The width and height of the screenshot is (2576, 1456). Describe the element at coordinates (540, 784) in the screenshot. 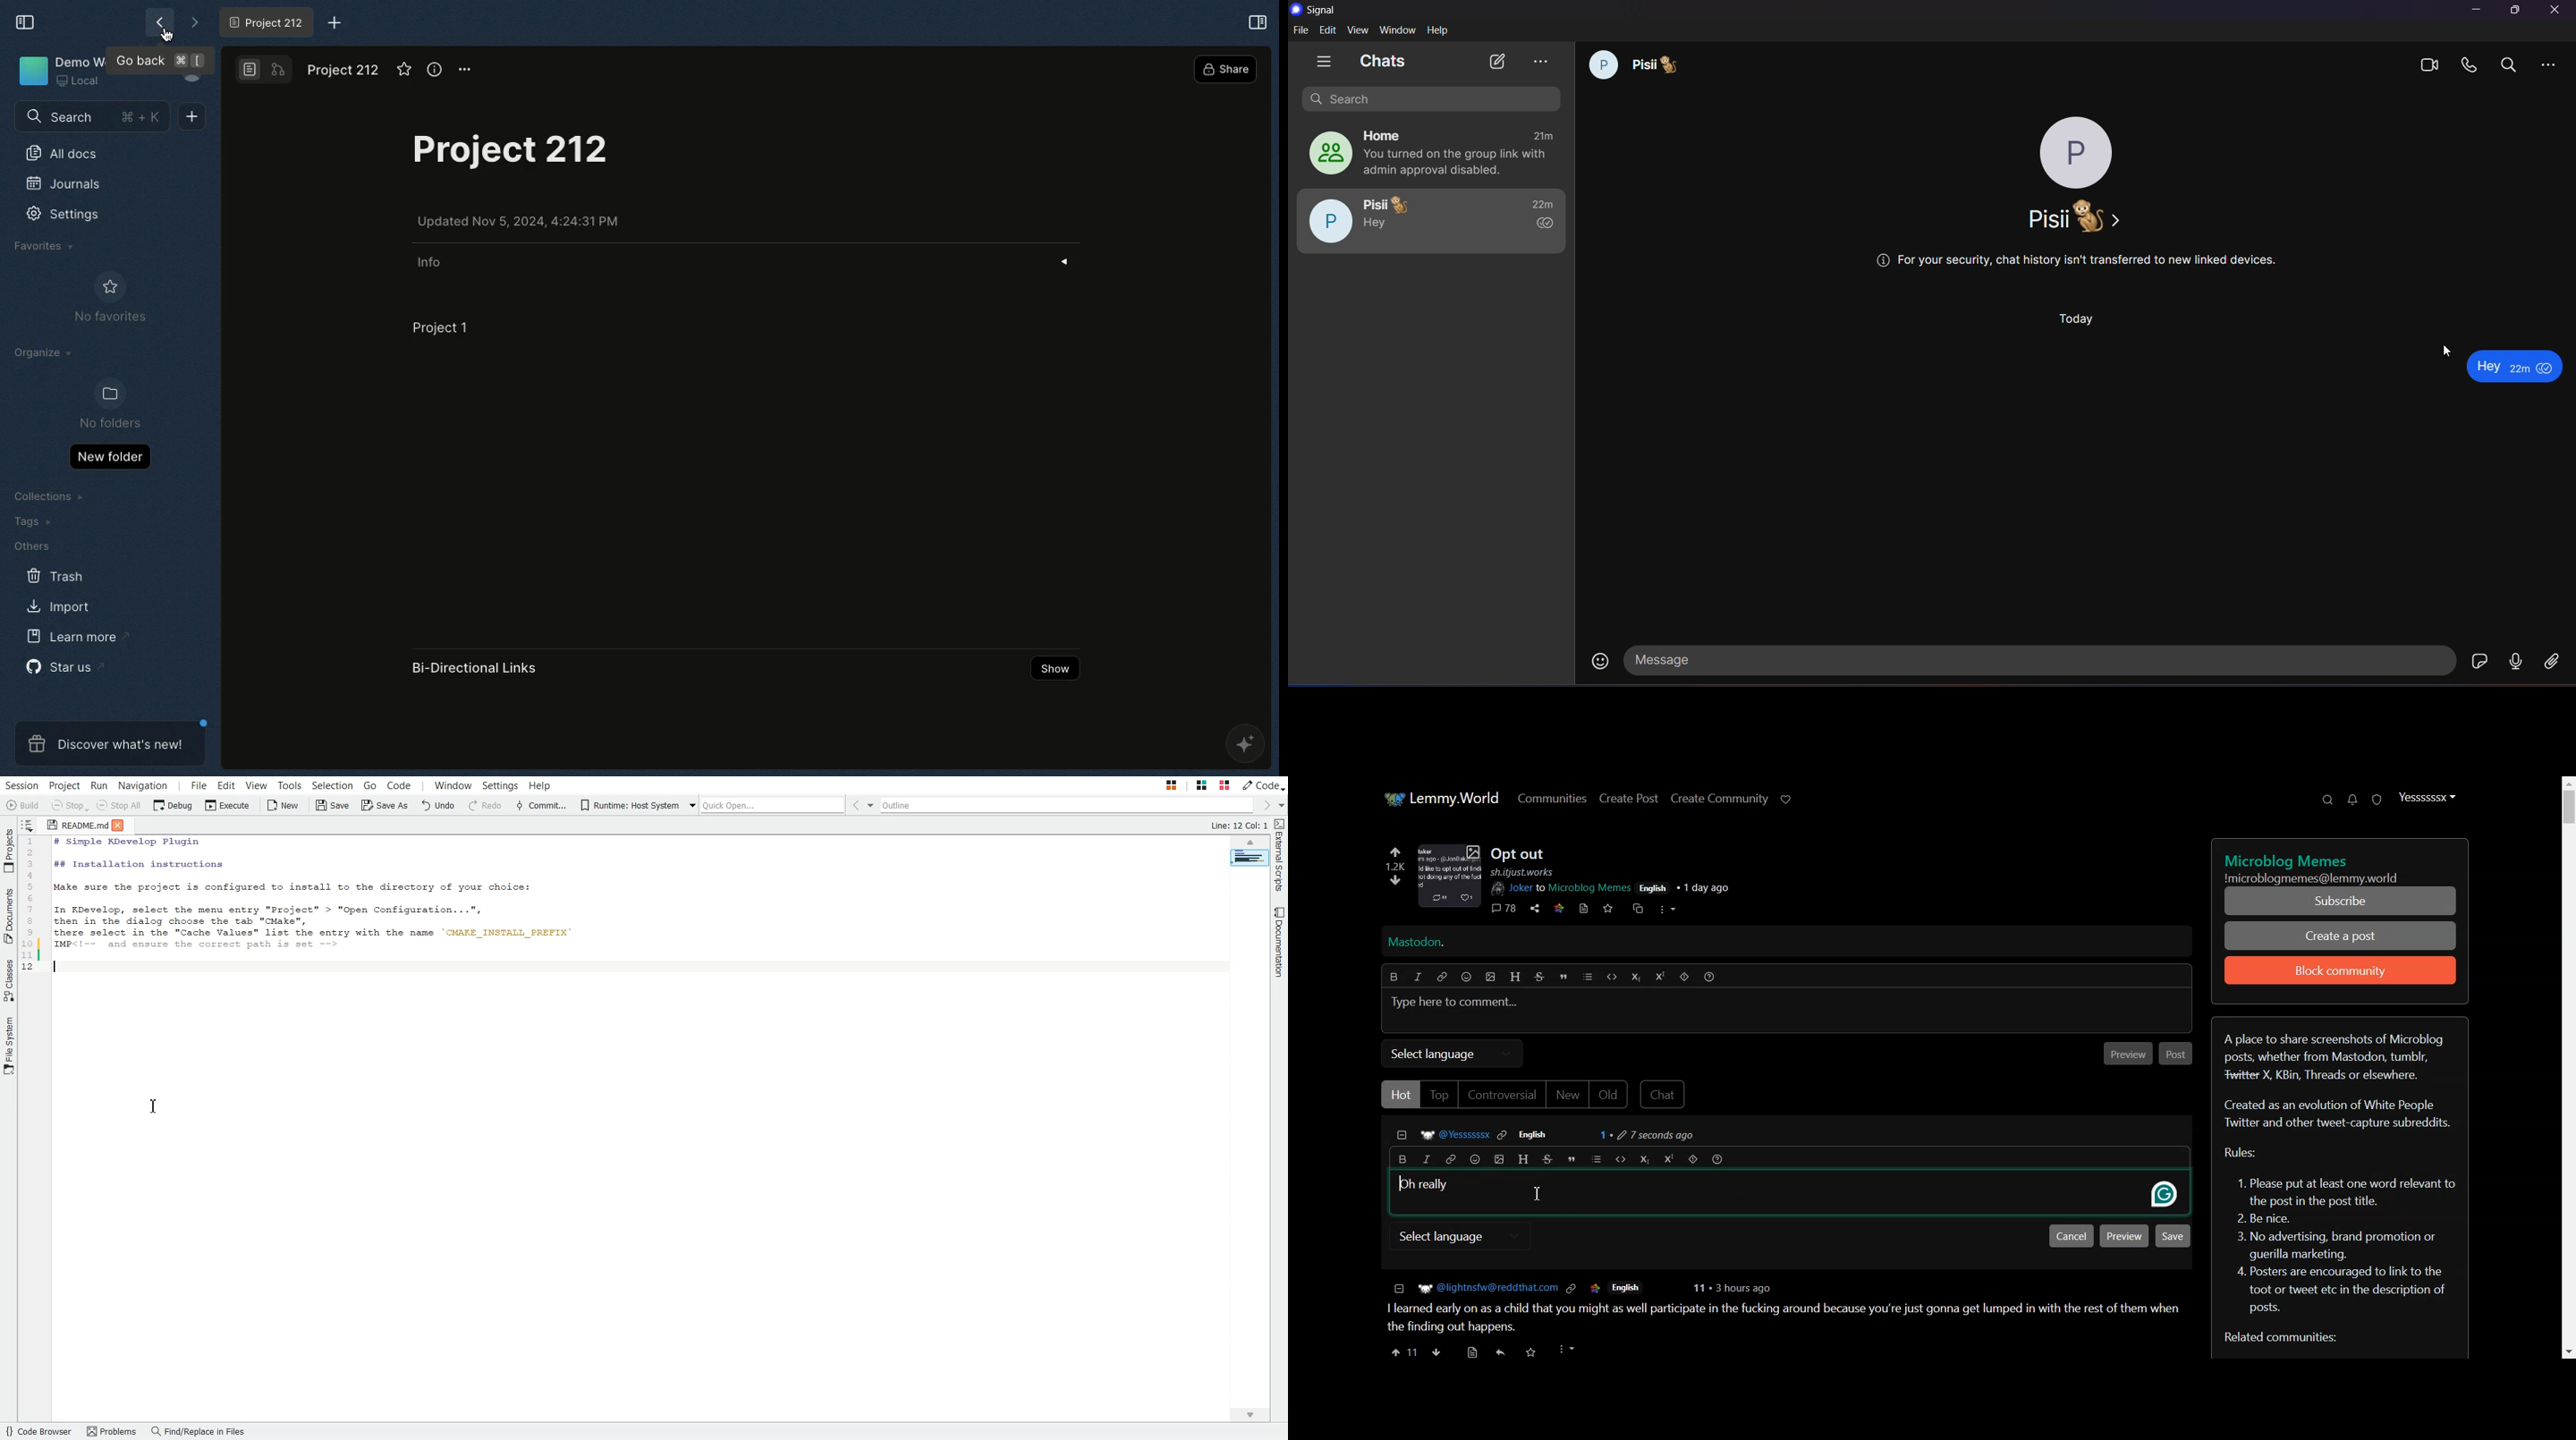

I see `Help` at that location.